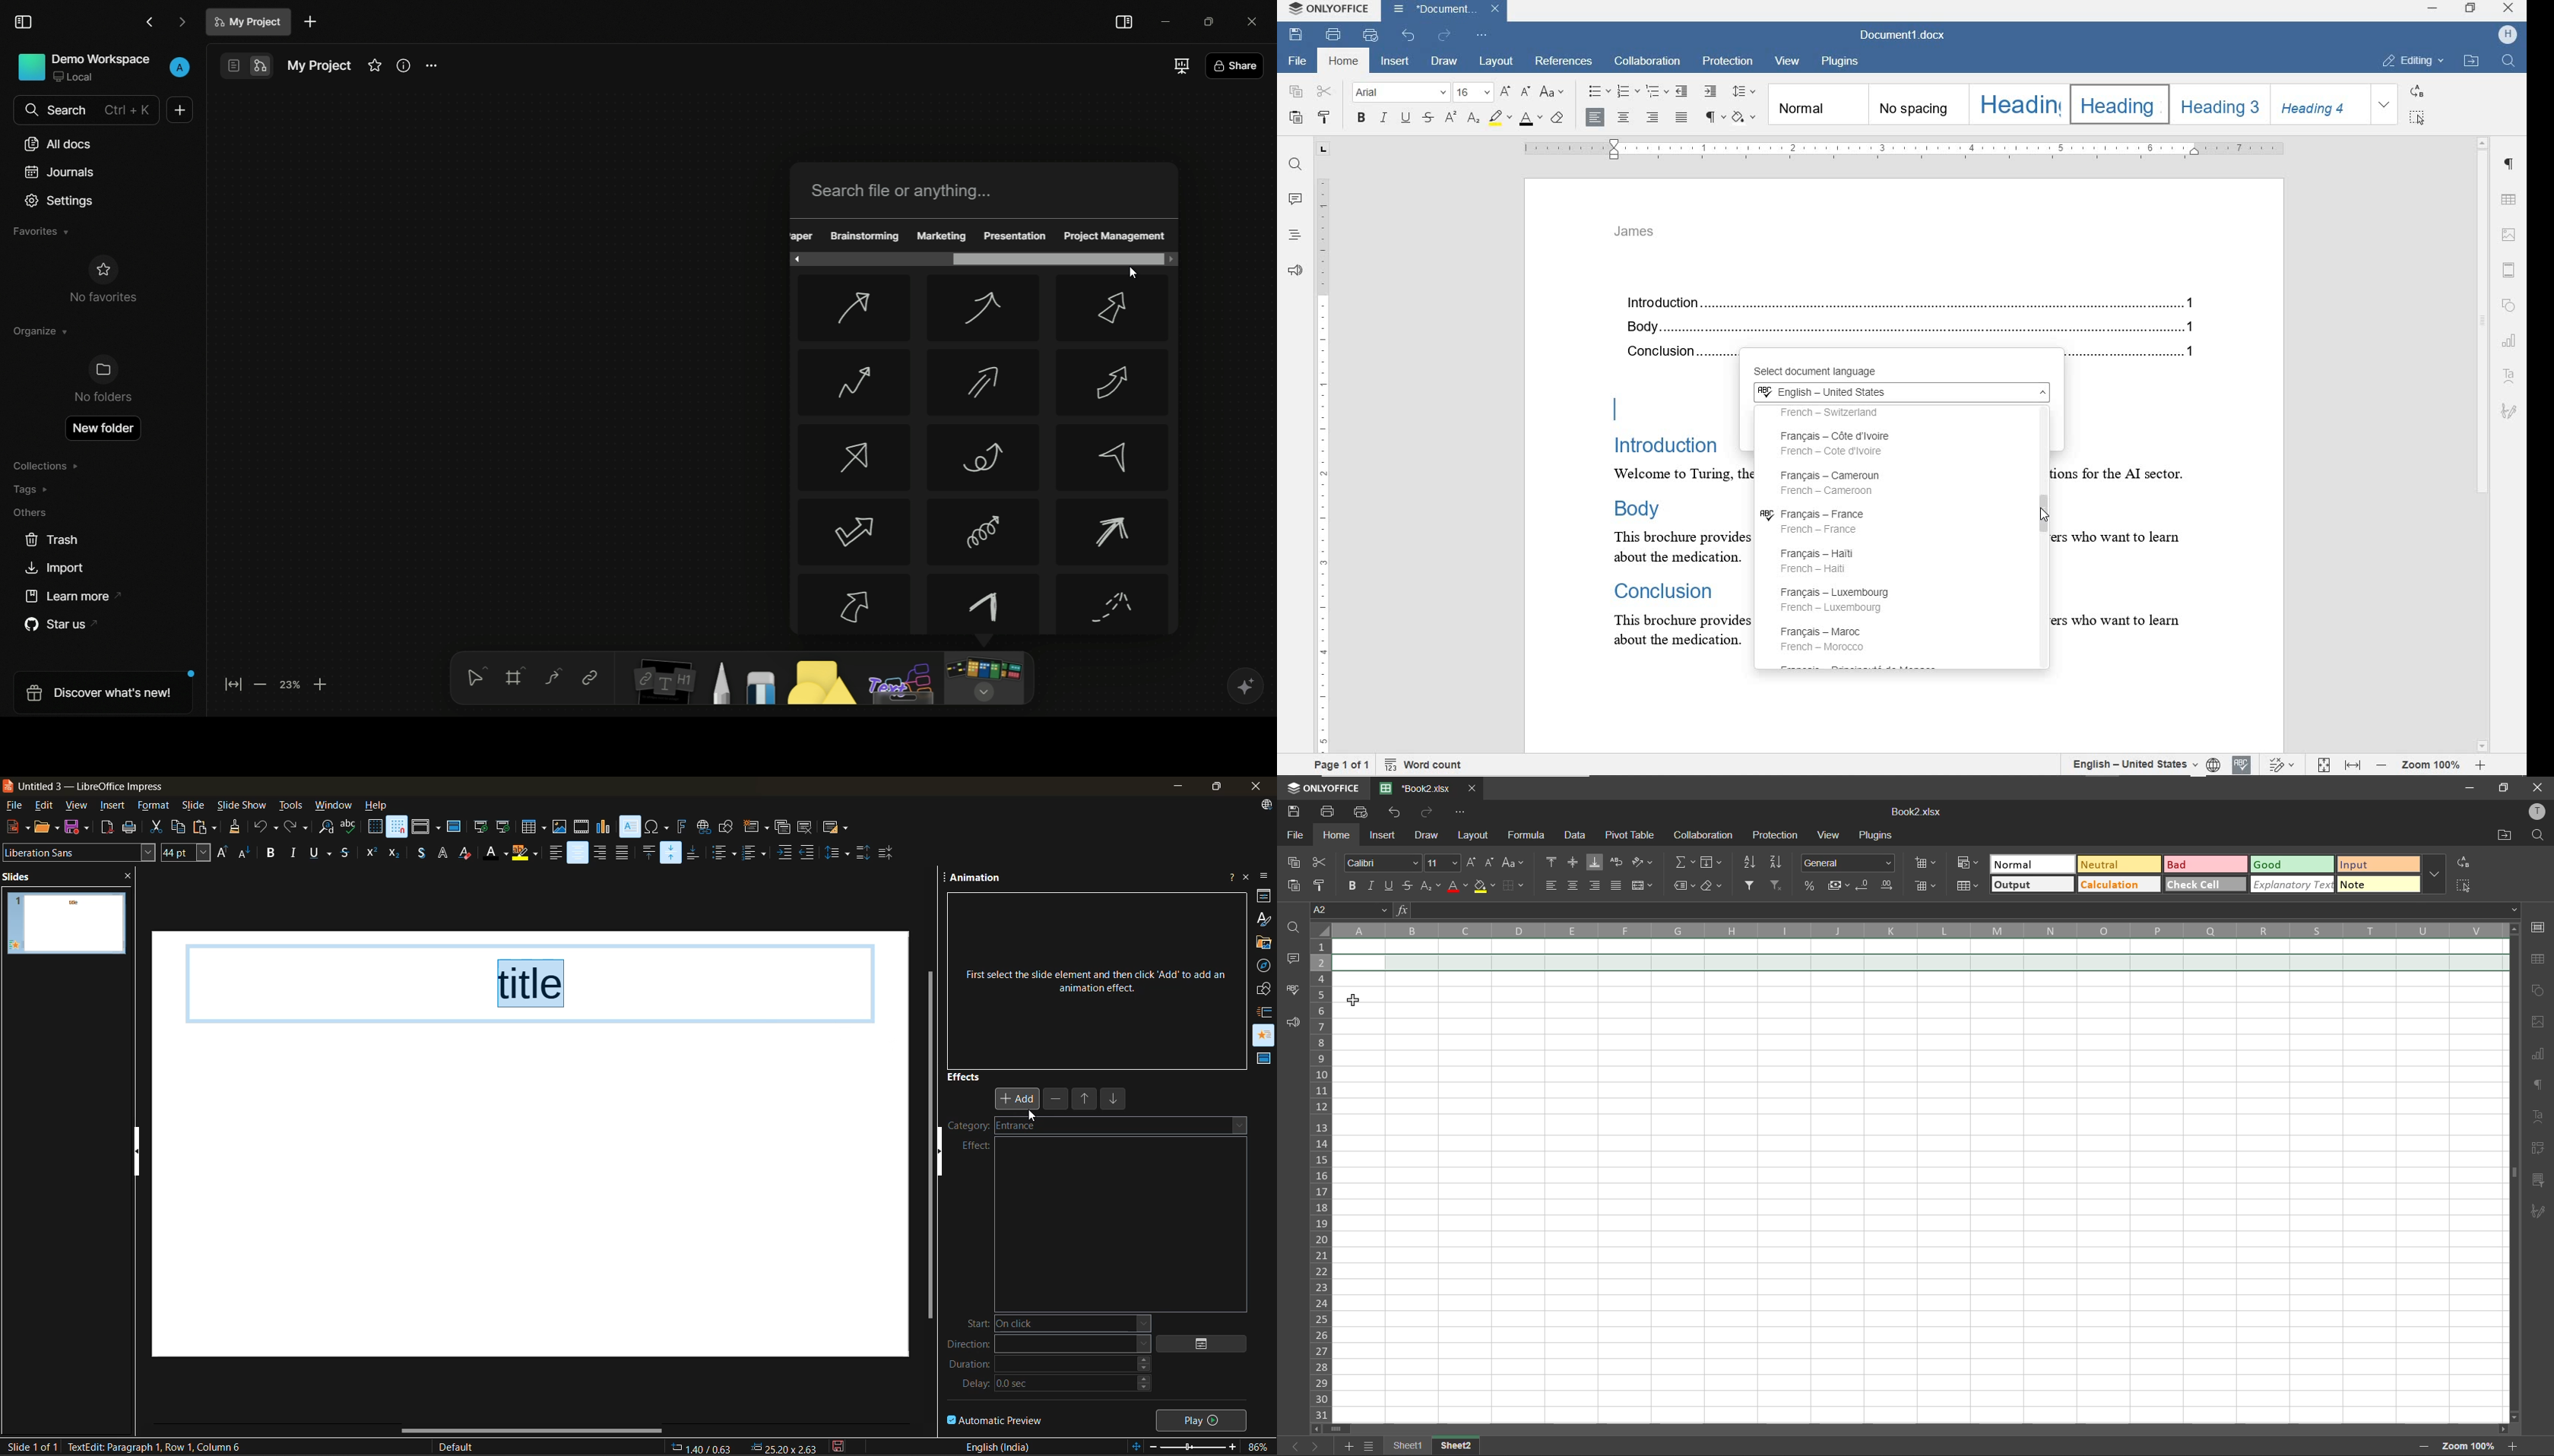 Image resolution: width=2576 pixels, height=1456 pixels. I want to click on sort ascending, so click(1752, 862).